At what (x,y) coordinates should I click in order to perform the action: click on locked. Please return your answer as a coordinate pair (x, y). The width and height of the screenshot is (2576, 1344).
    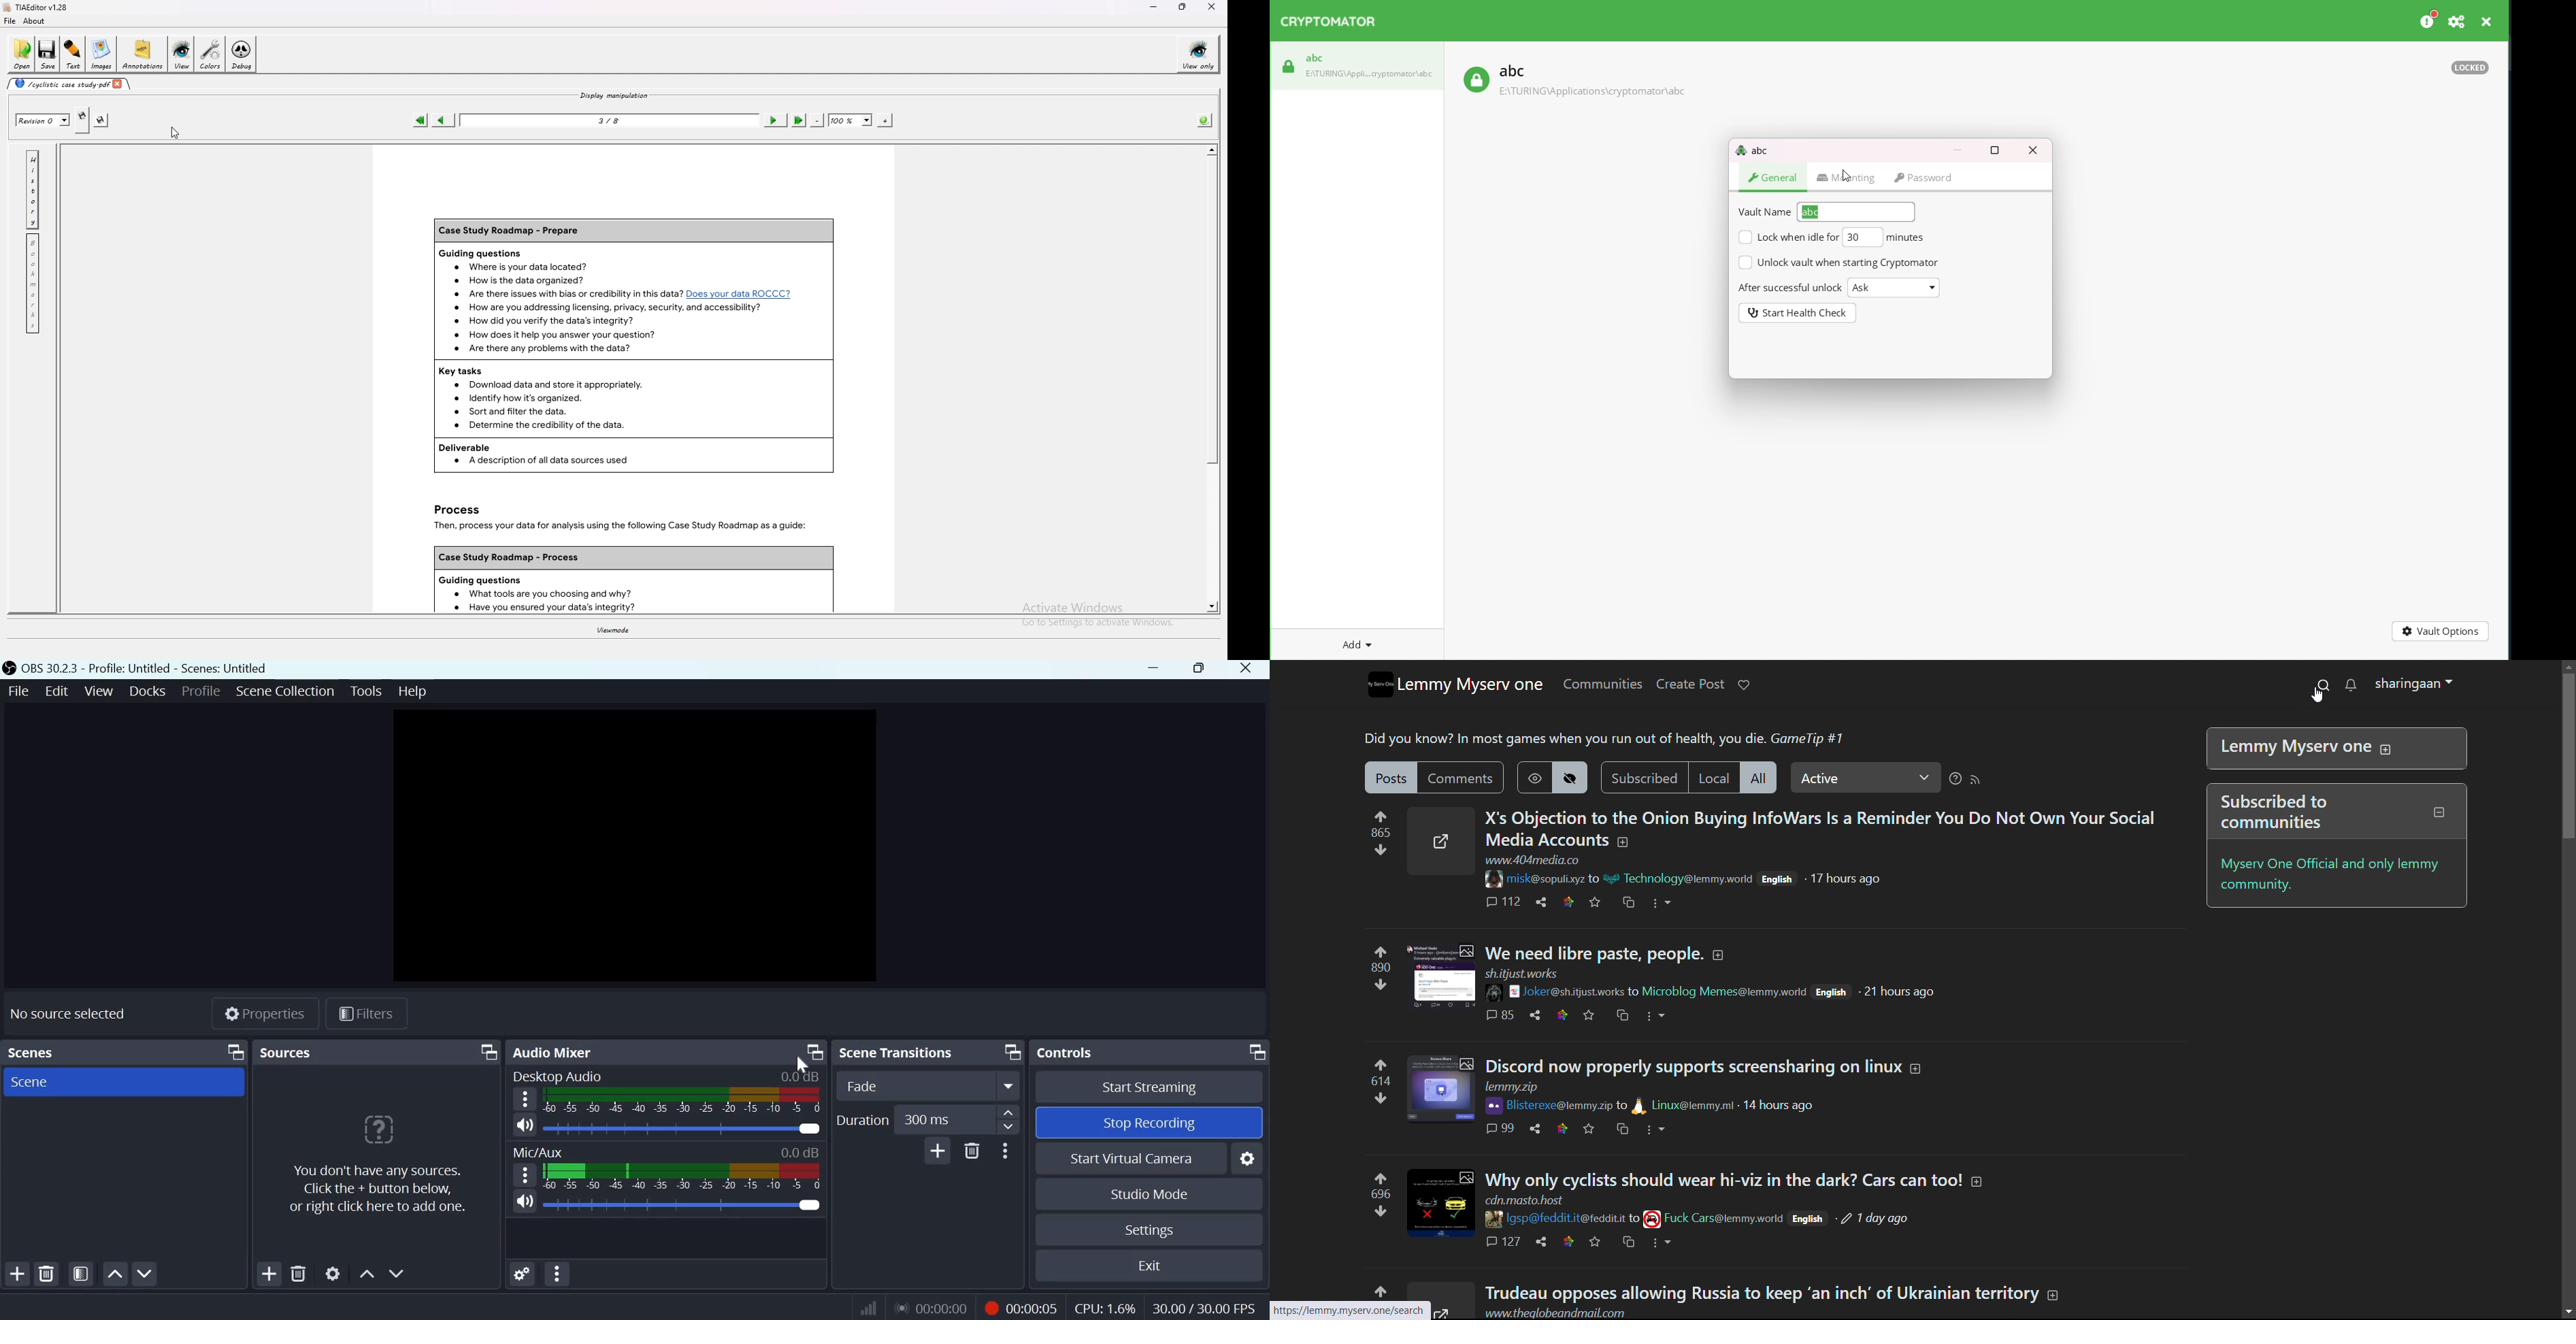
    Looking at the image, I should click on (1287, 66).